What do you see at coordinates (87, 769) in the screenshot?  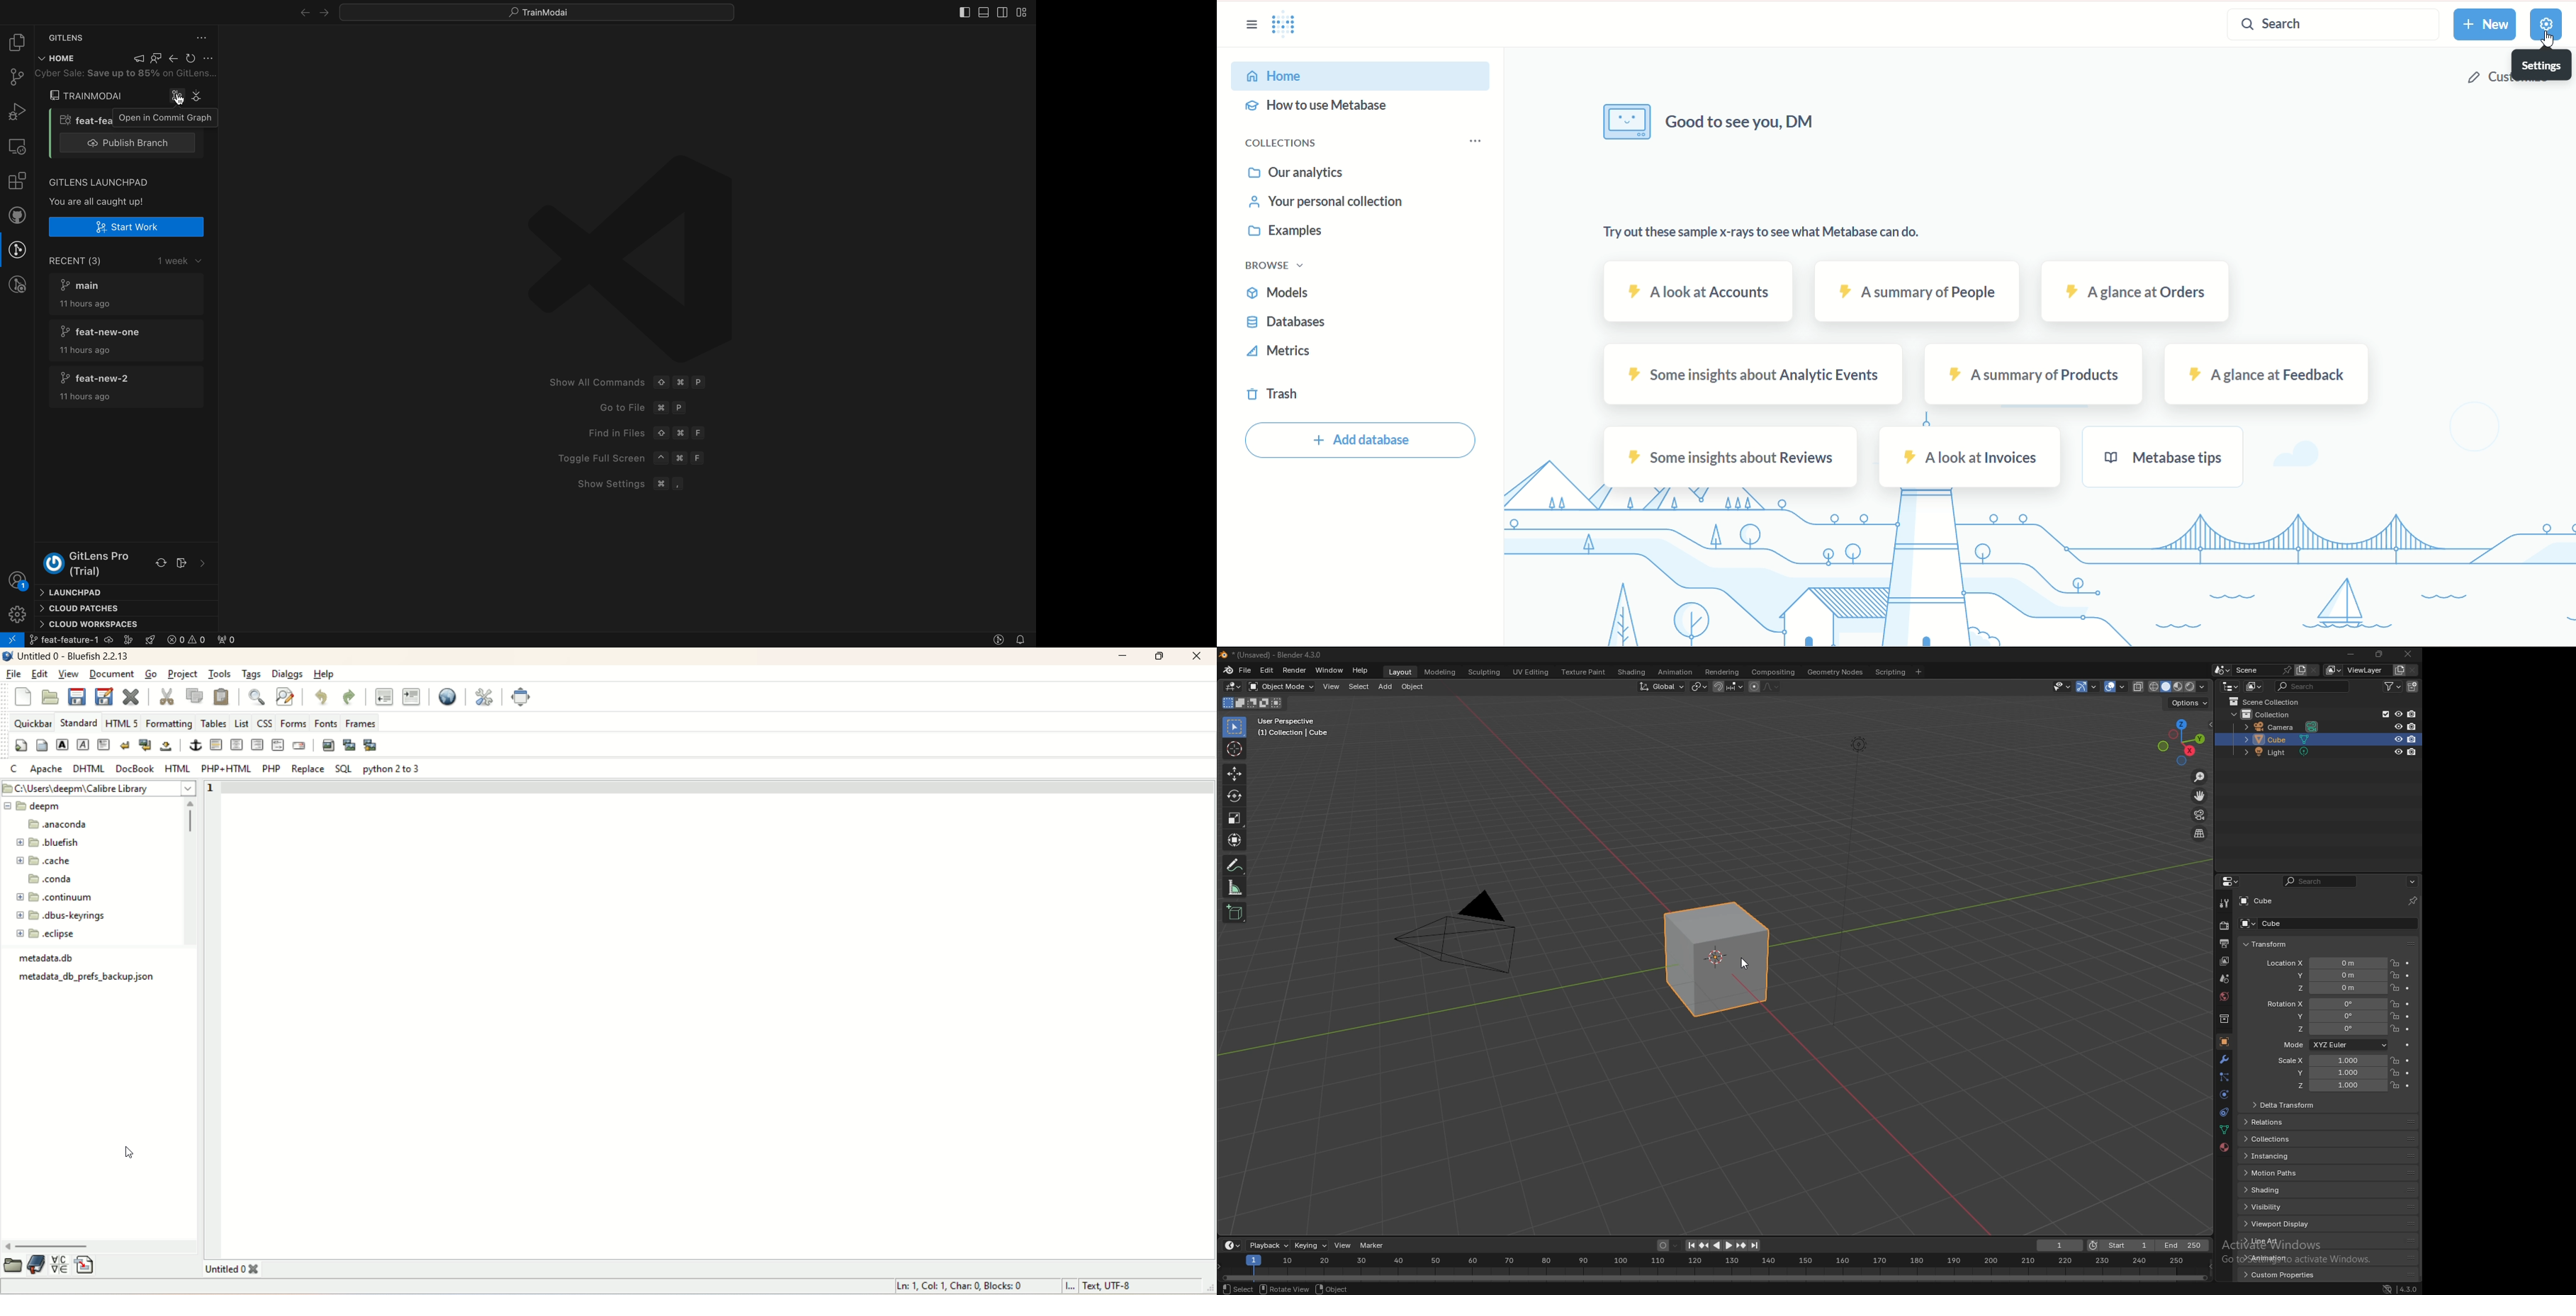 I see `DHTML` at bounding box center [87, 769].